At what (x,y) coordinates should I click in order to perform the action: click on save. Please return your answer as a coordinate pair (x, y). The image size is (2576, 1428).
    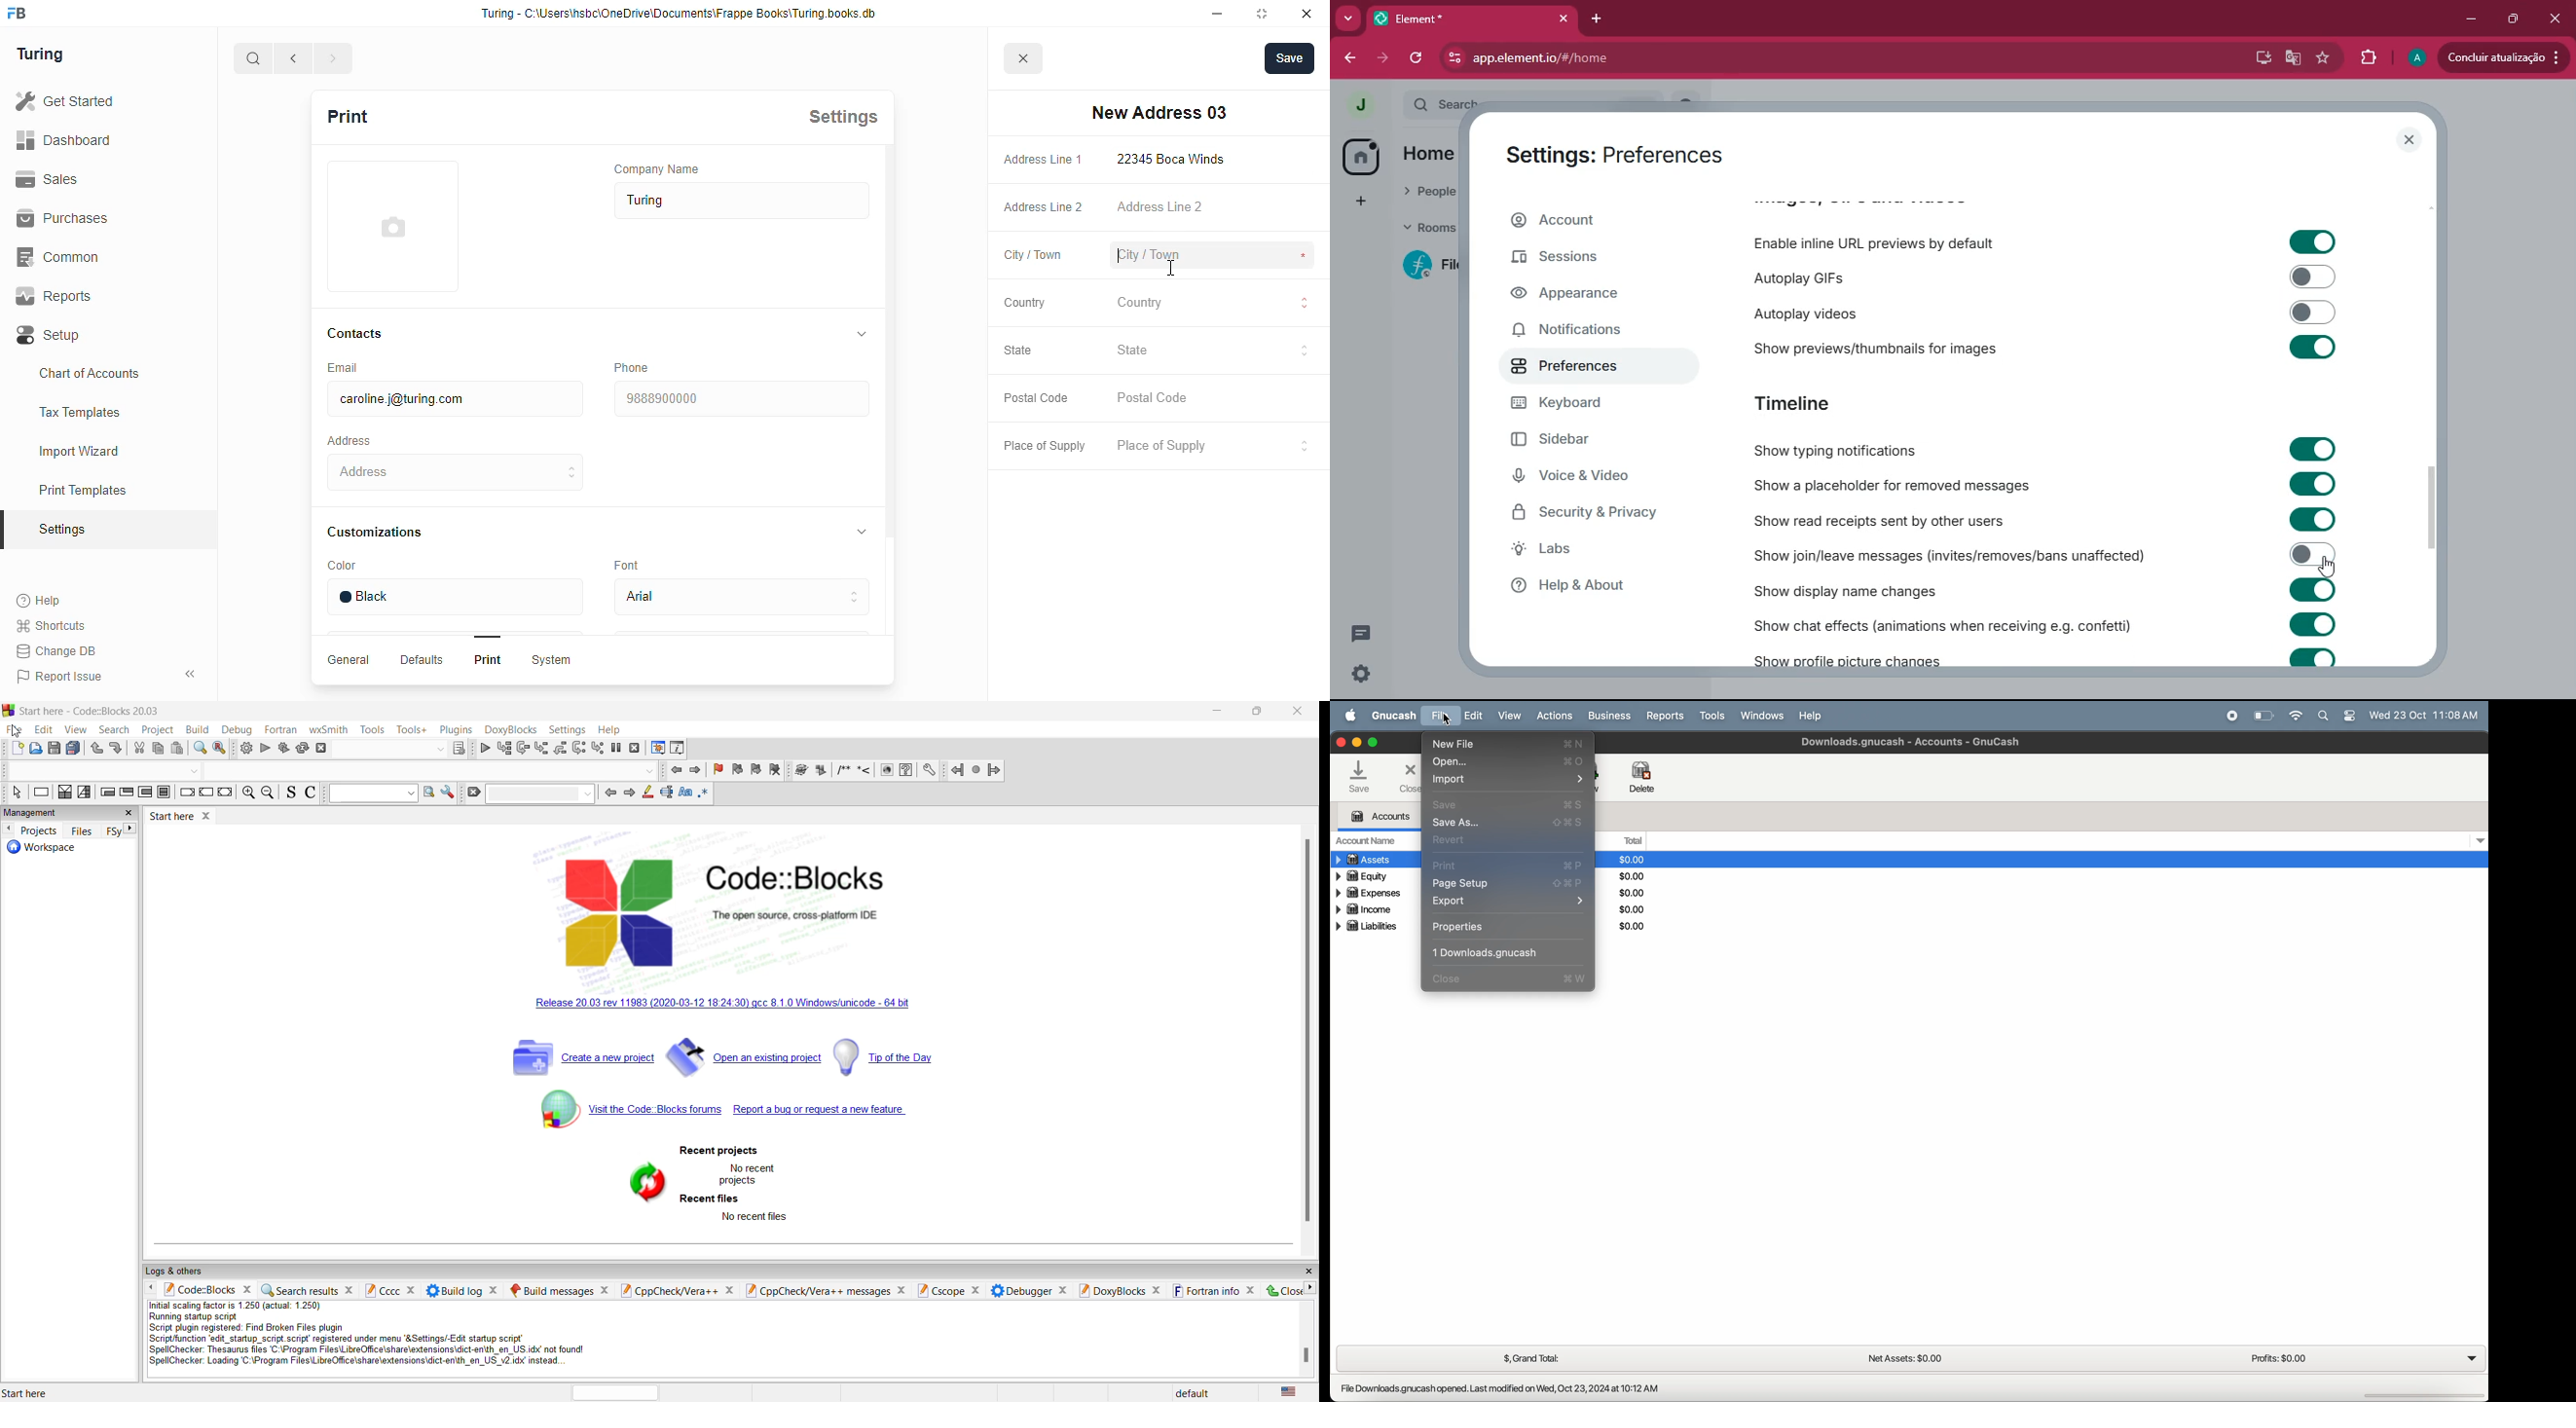
    Looking at the image, I should click on (55, 748).